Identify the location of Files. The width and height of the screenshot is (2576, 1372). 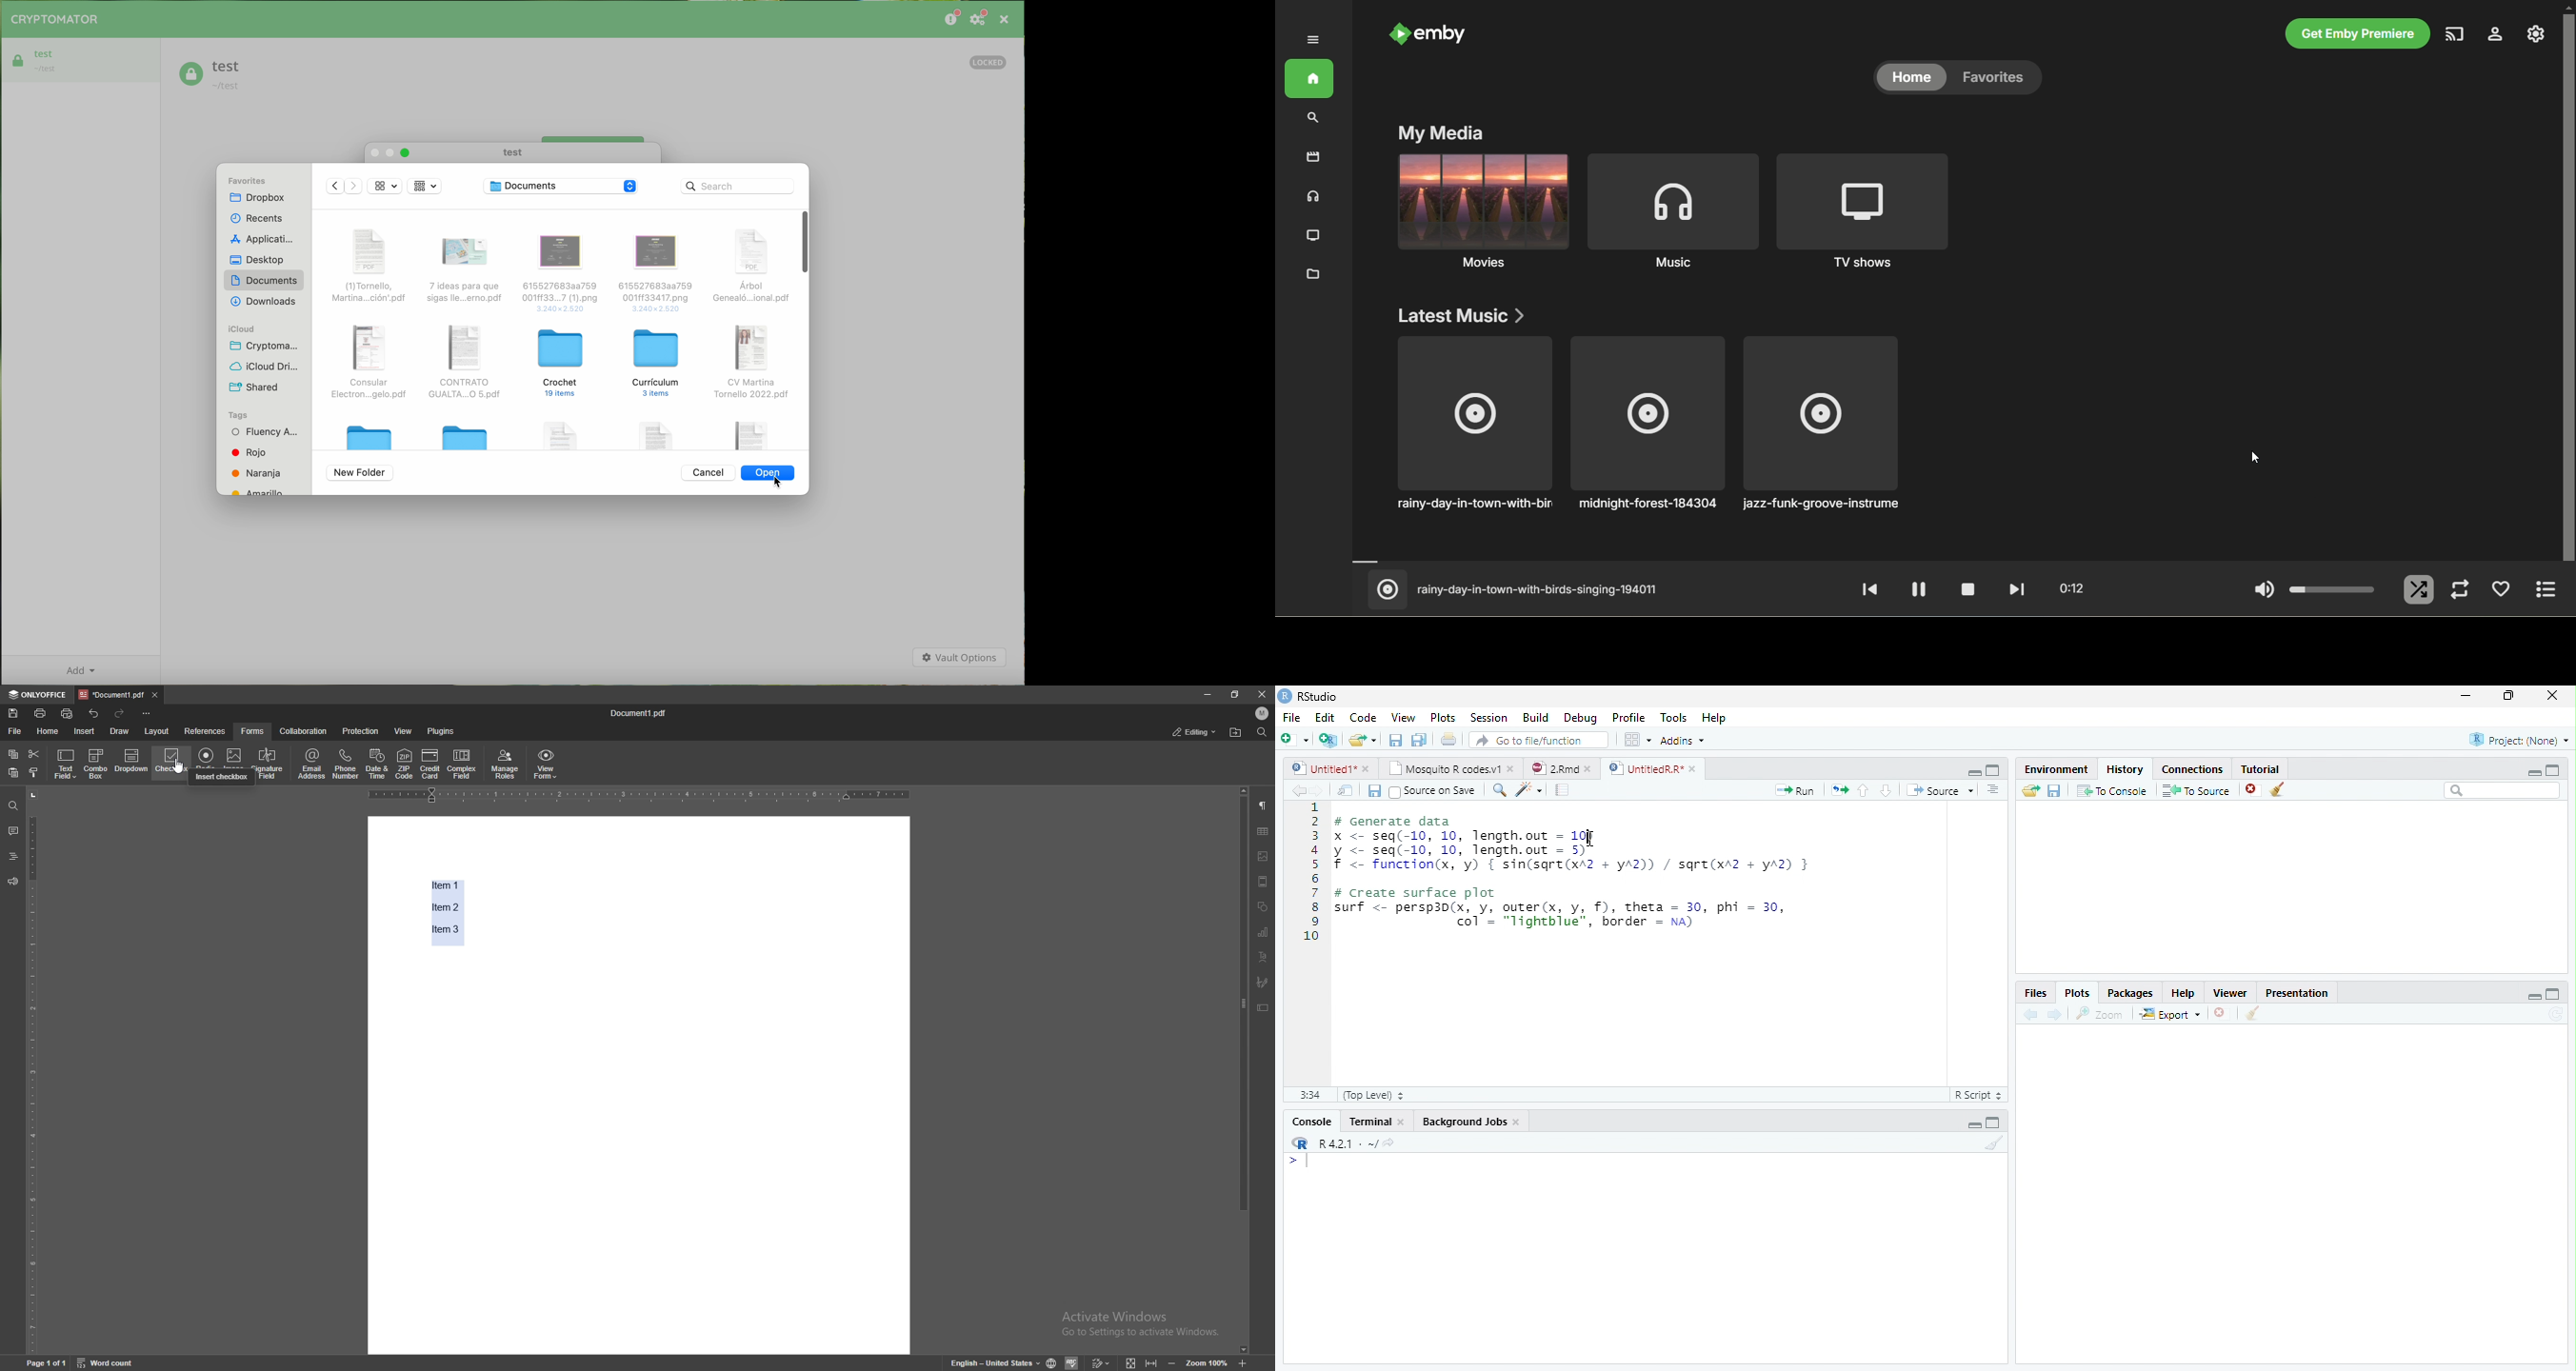
(2037, 992).